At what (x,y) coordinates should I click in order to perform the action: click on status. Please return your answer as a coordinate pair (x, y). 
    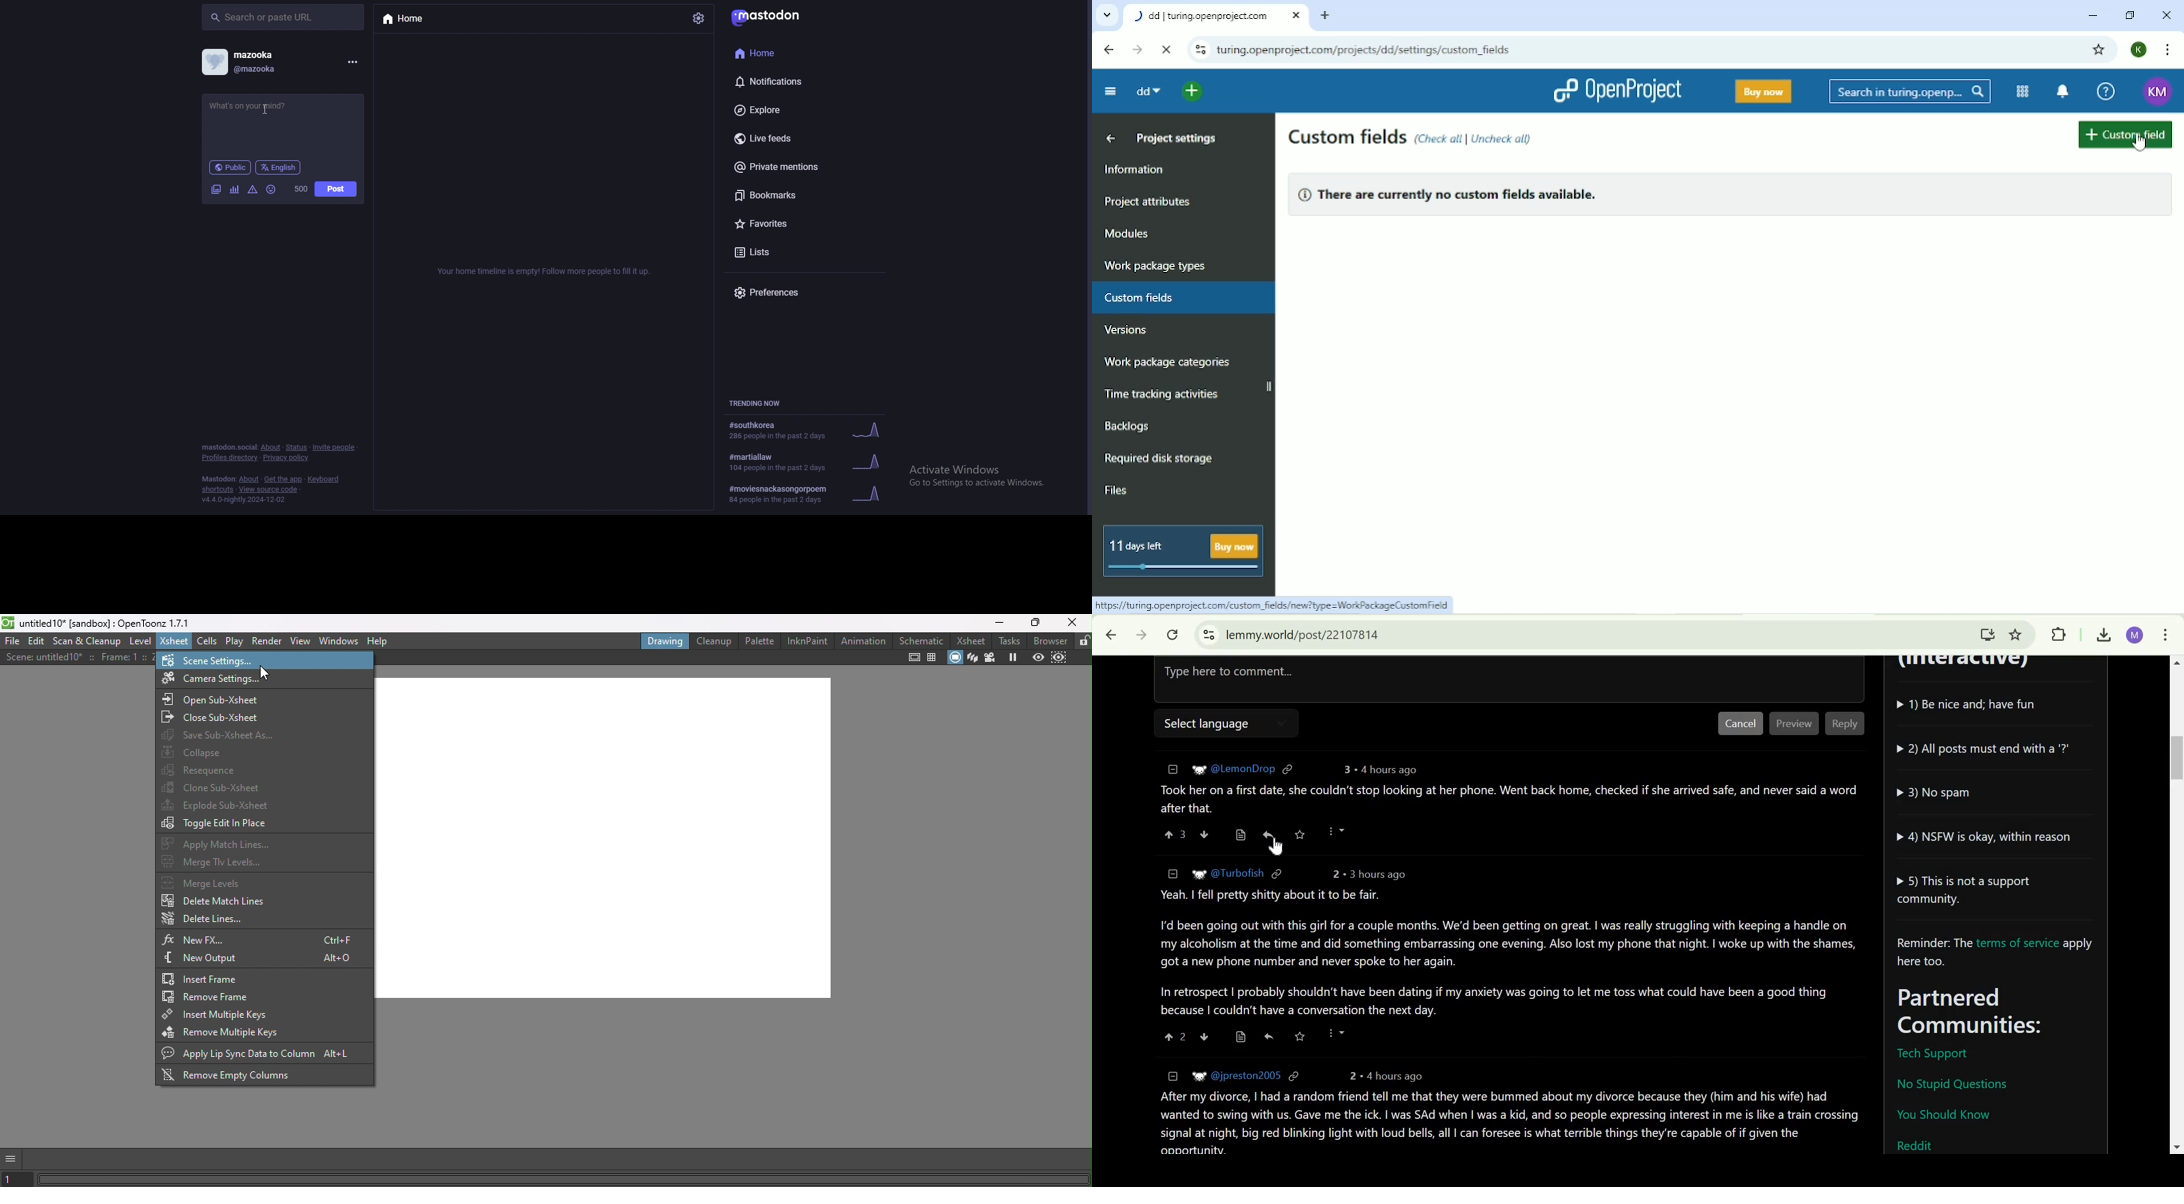
    Looking at the image, I should click on (296, 448).